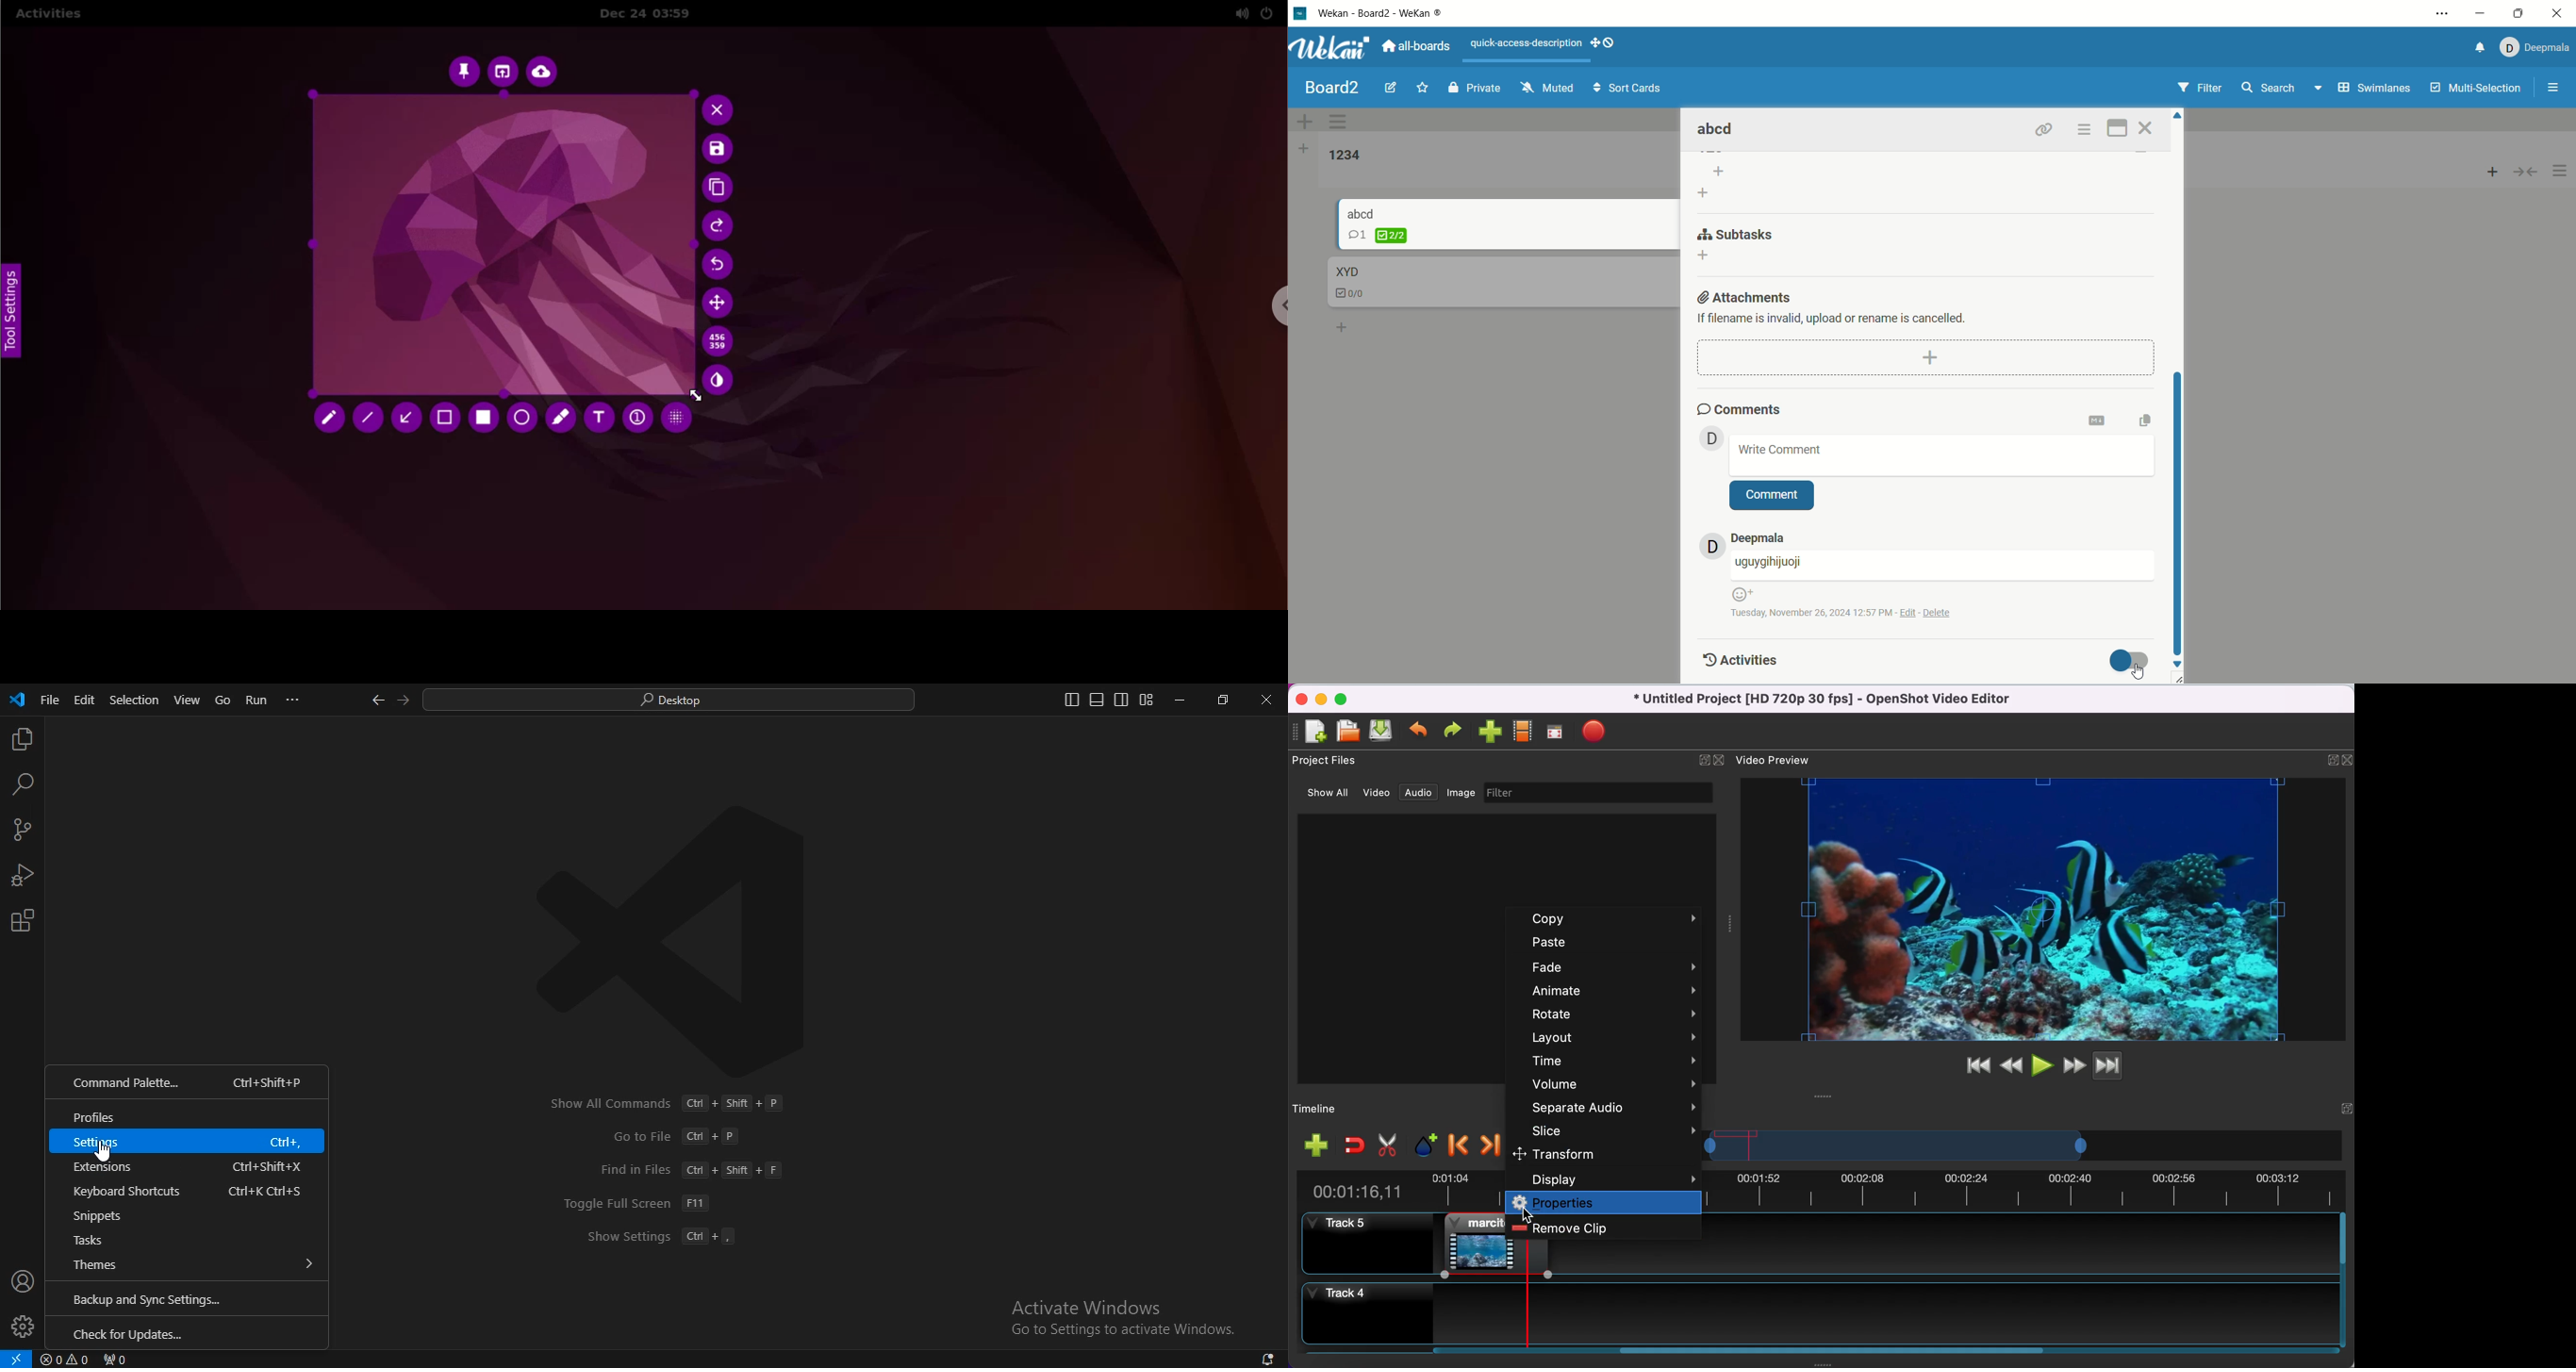  What do you see at coordinates (2444, 13) in the screenshot?
I see `options` at bounding box center [2444, 13].